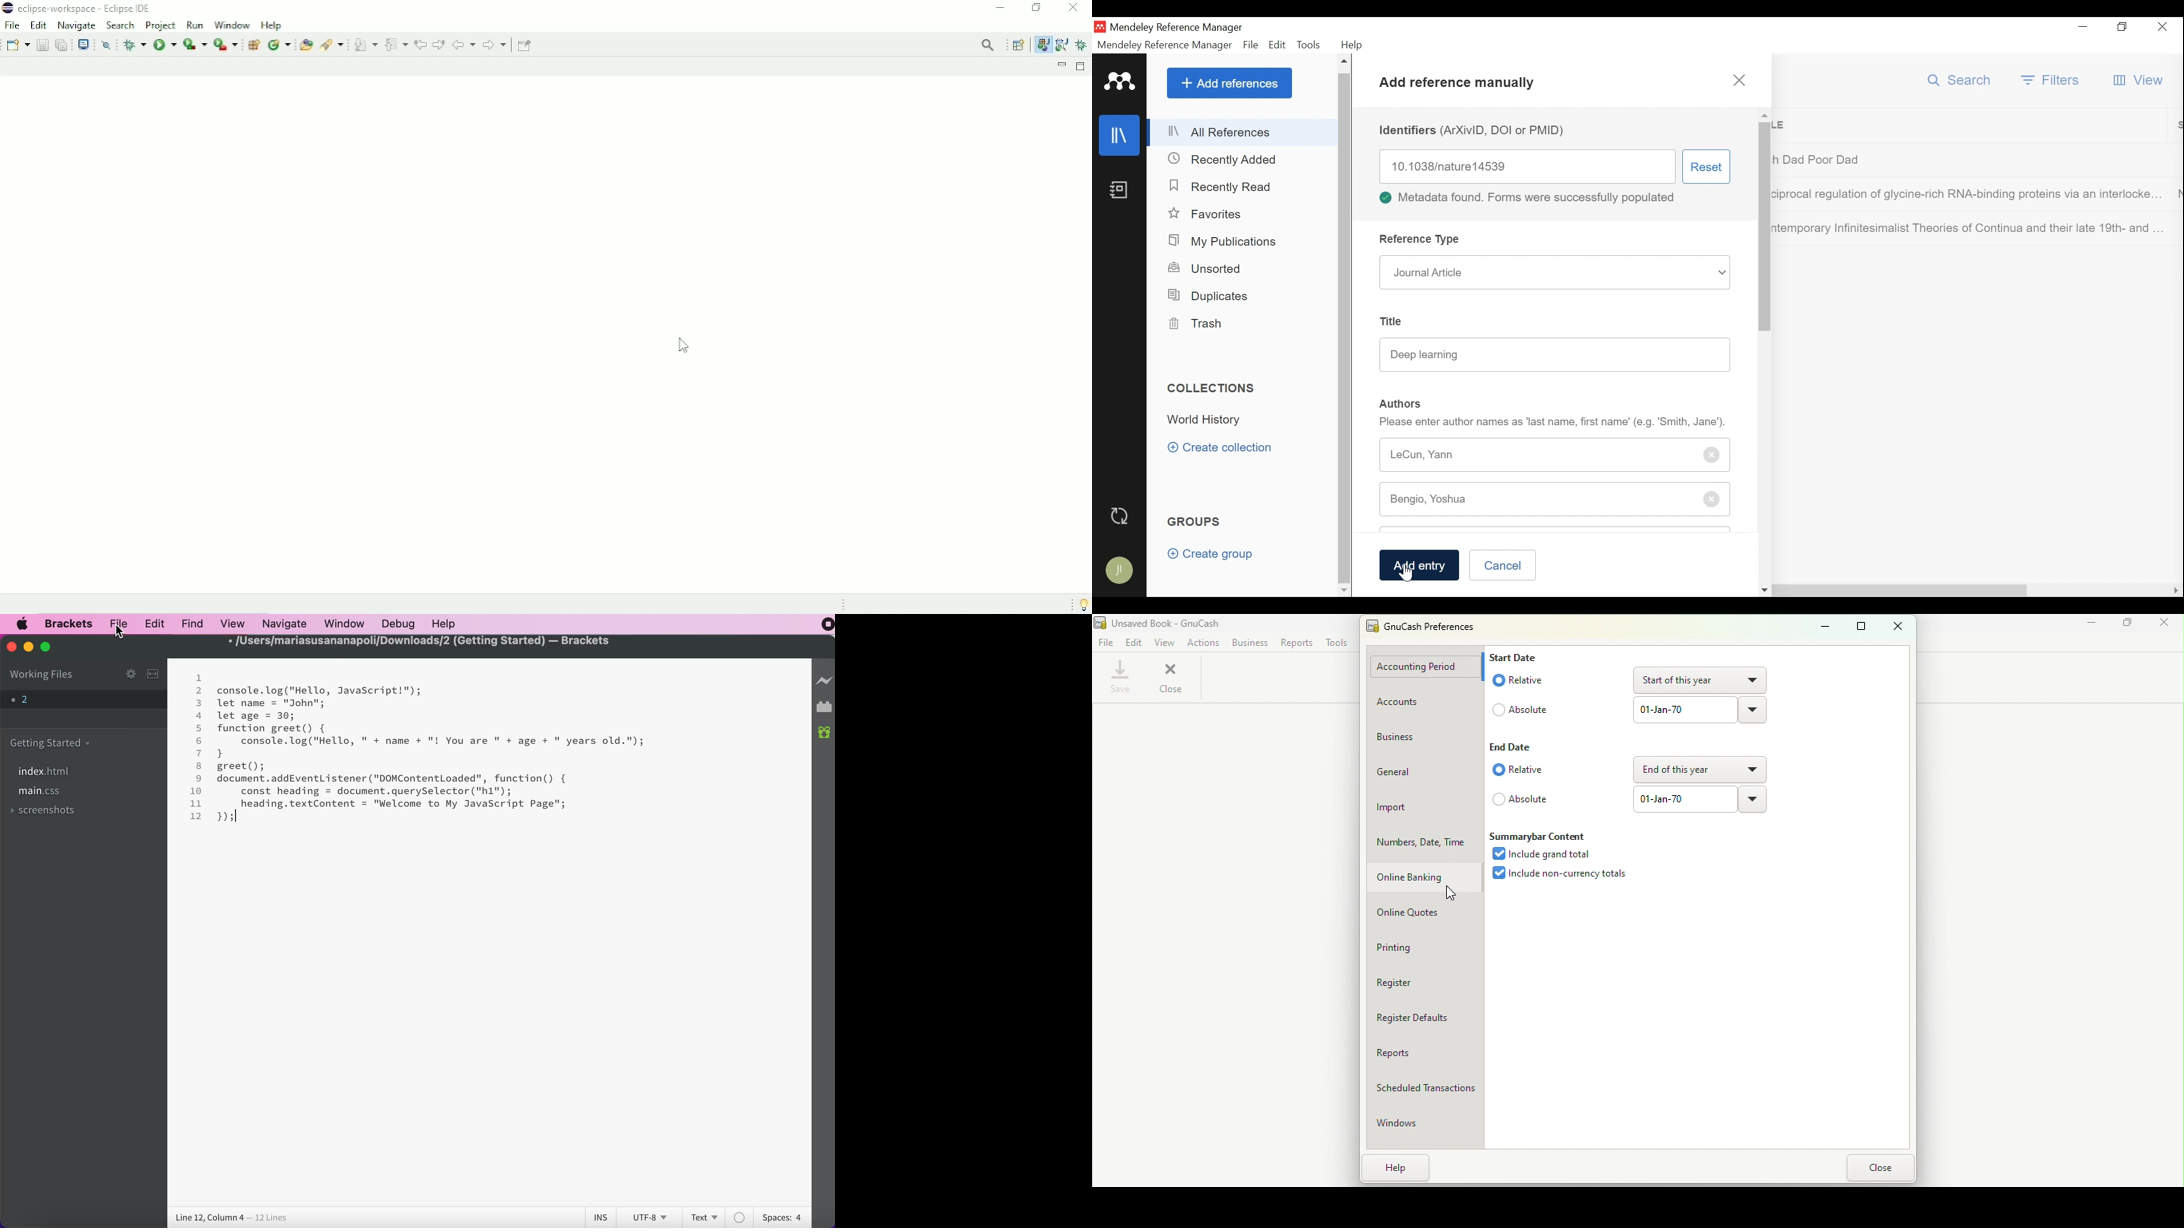 Image resolution: width=2184 pixels, height=1232 pixels. I want to click on utf-8, so click(650, 1217).